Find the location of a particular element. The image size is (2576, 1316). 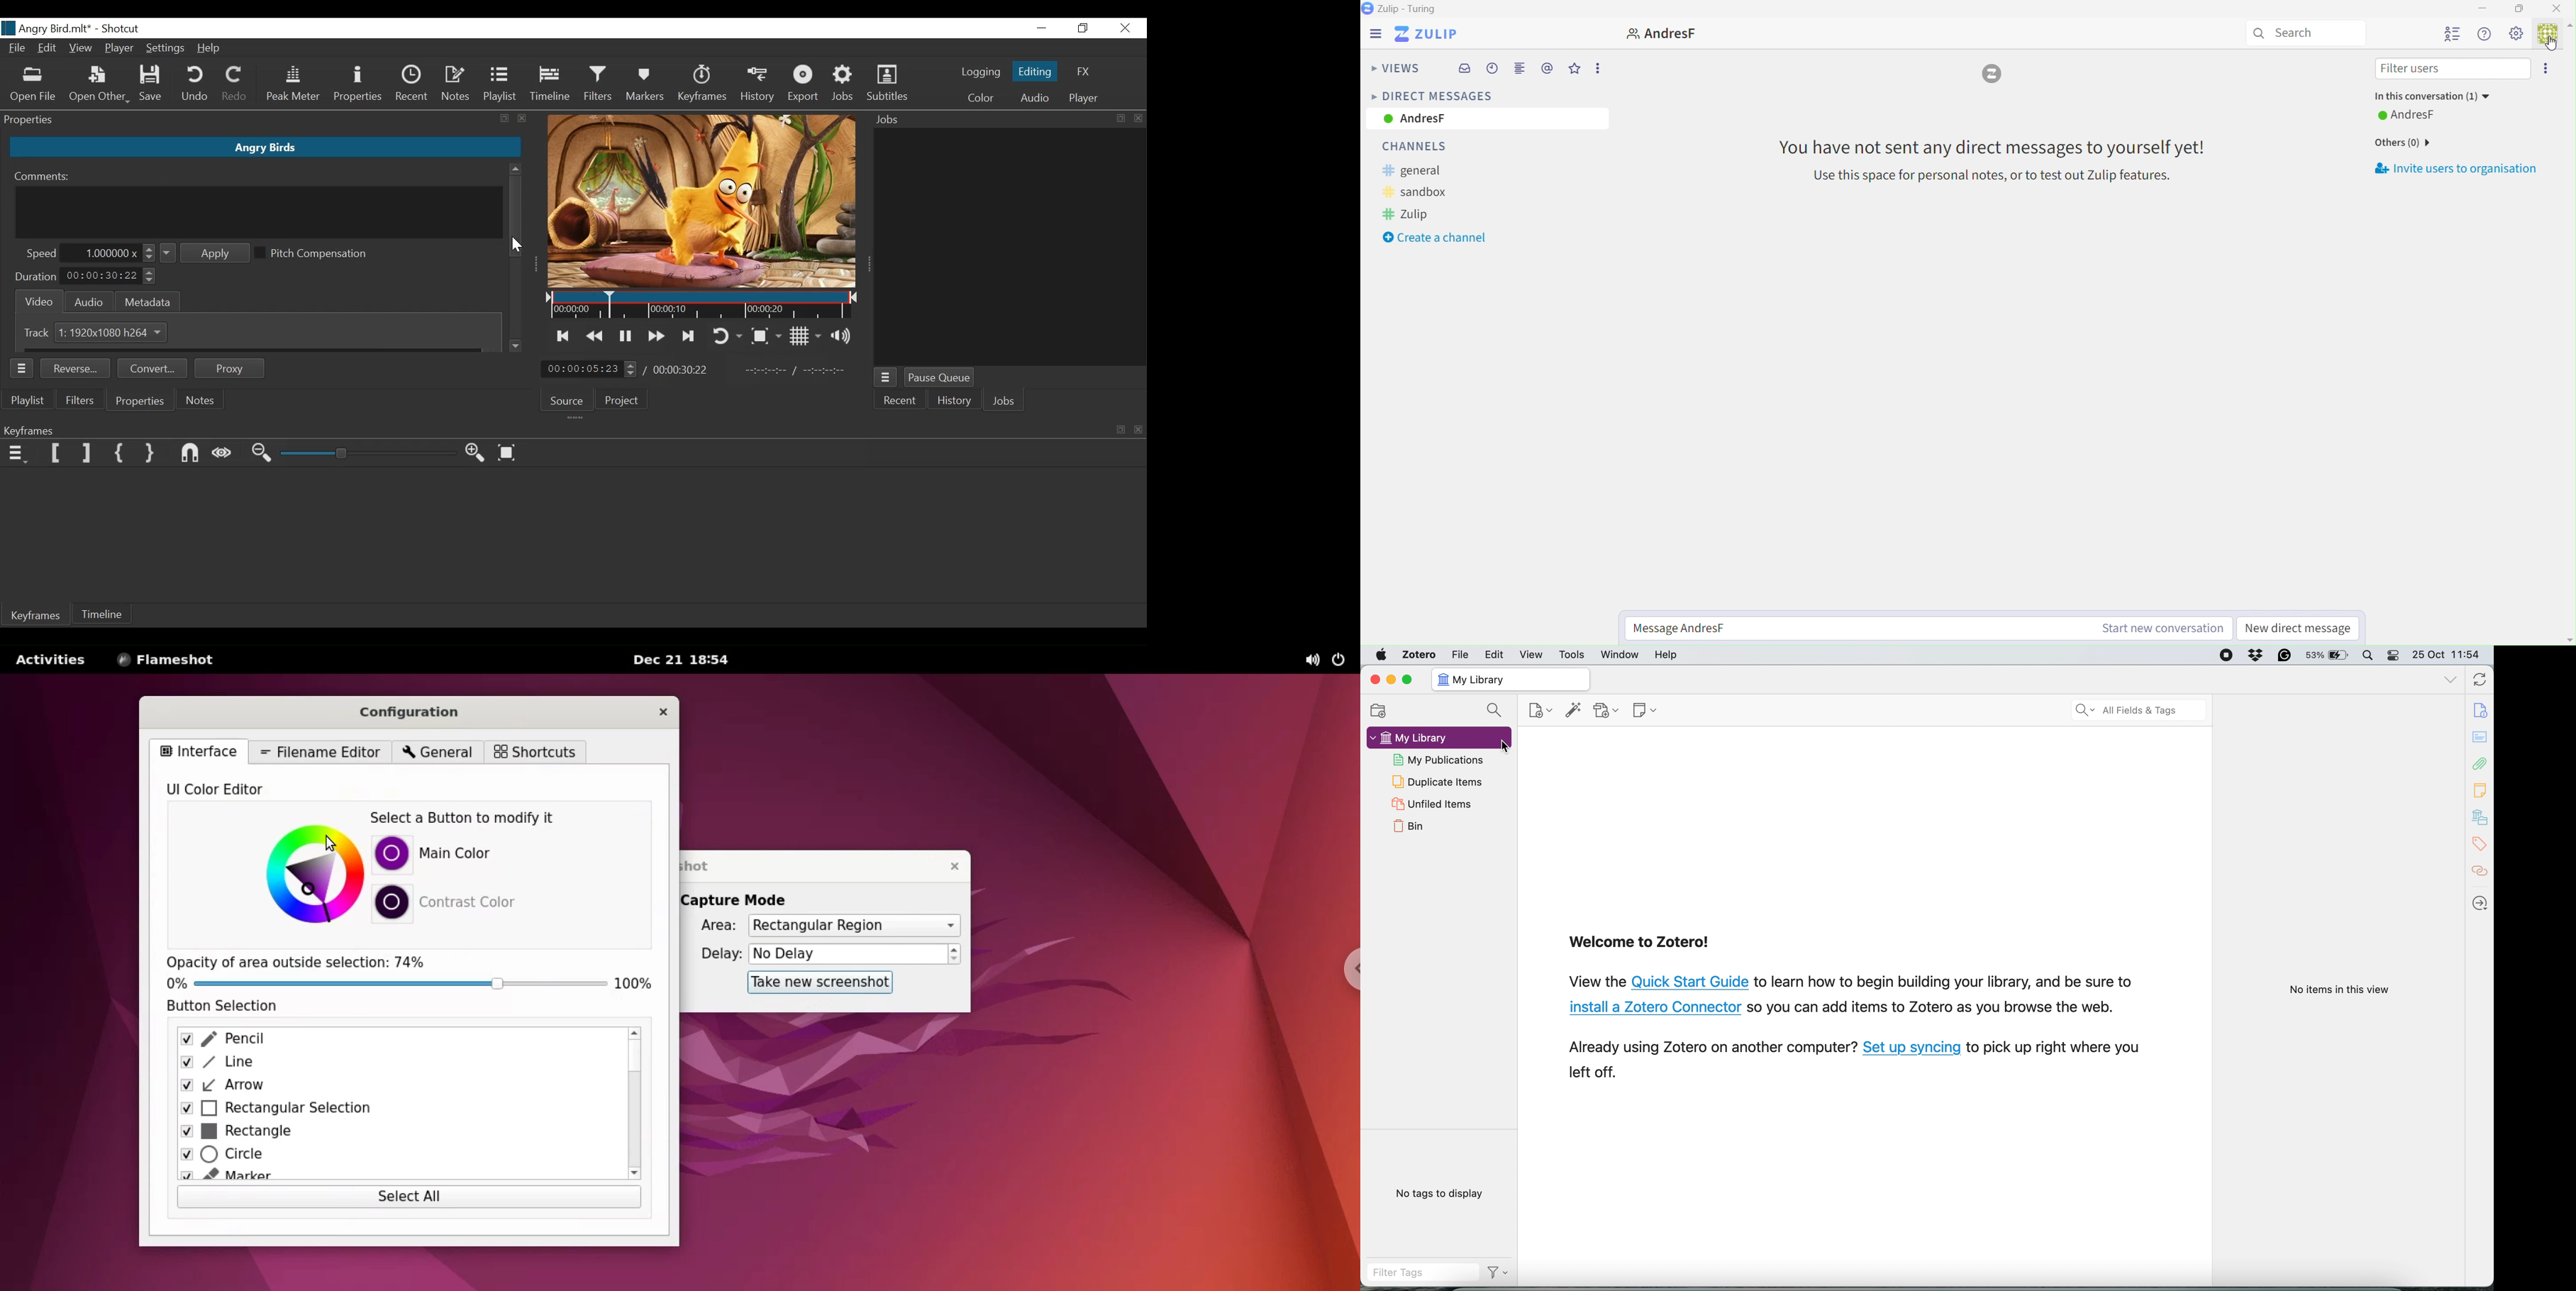

Speed Field is located at coordinates (109, 253).